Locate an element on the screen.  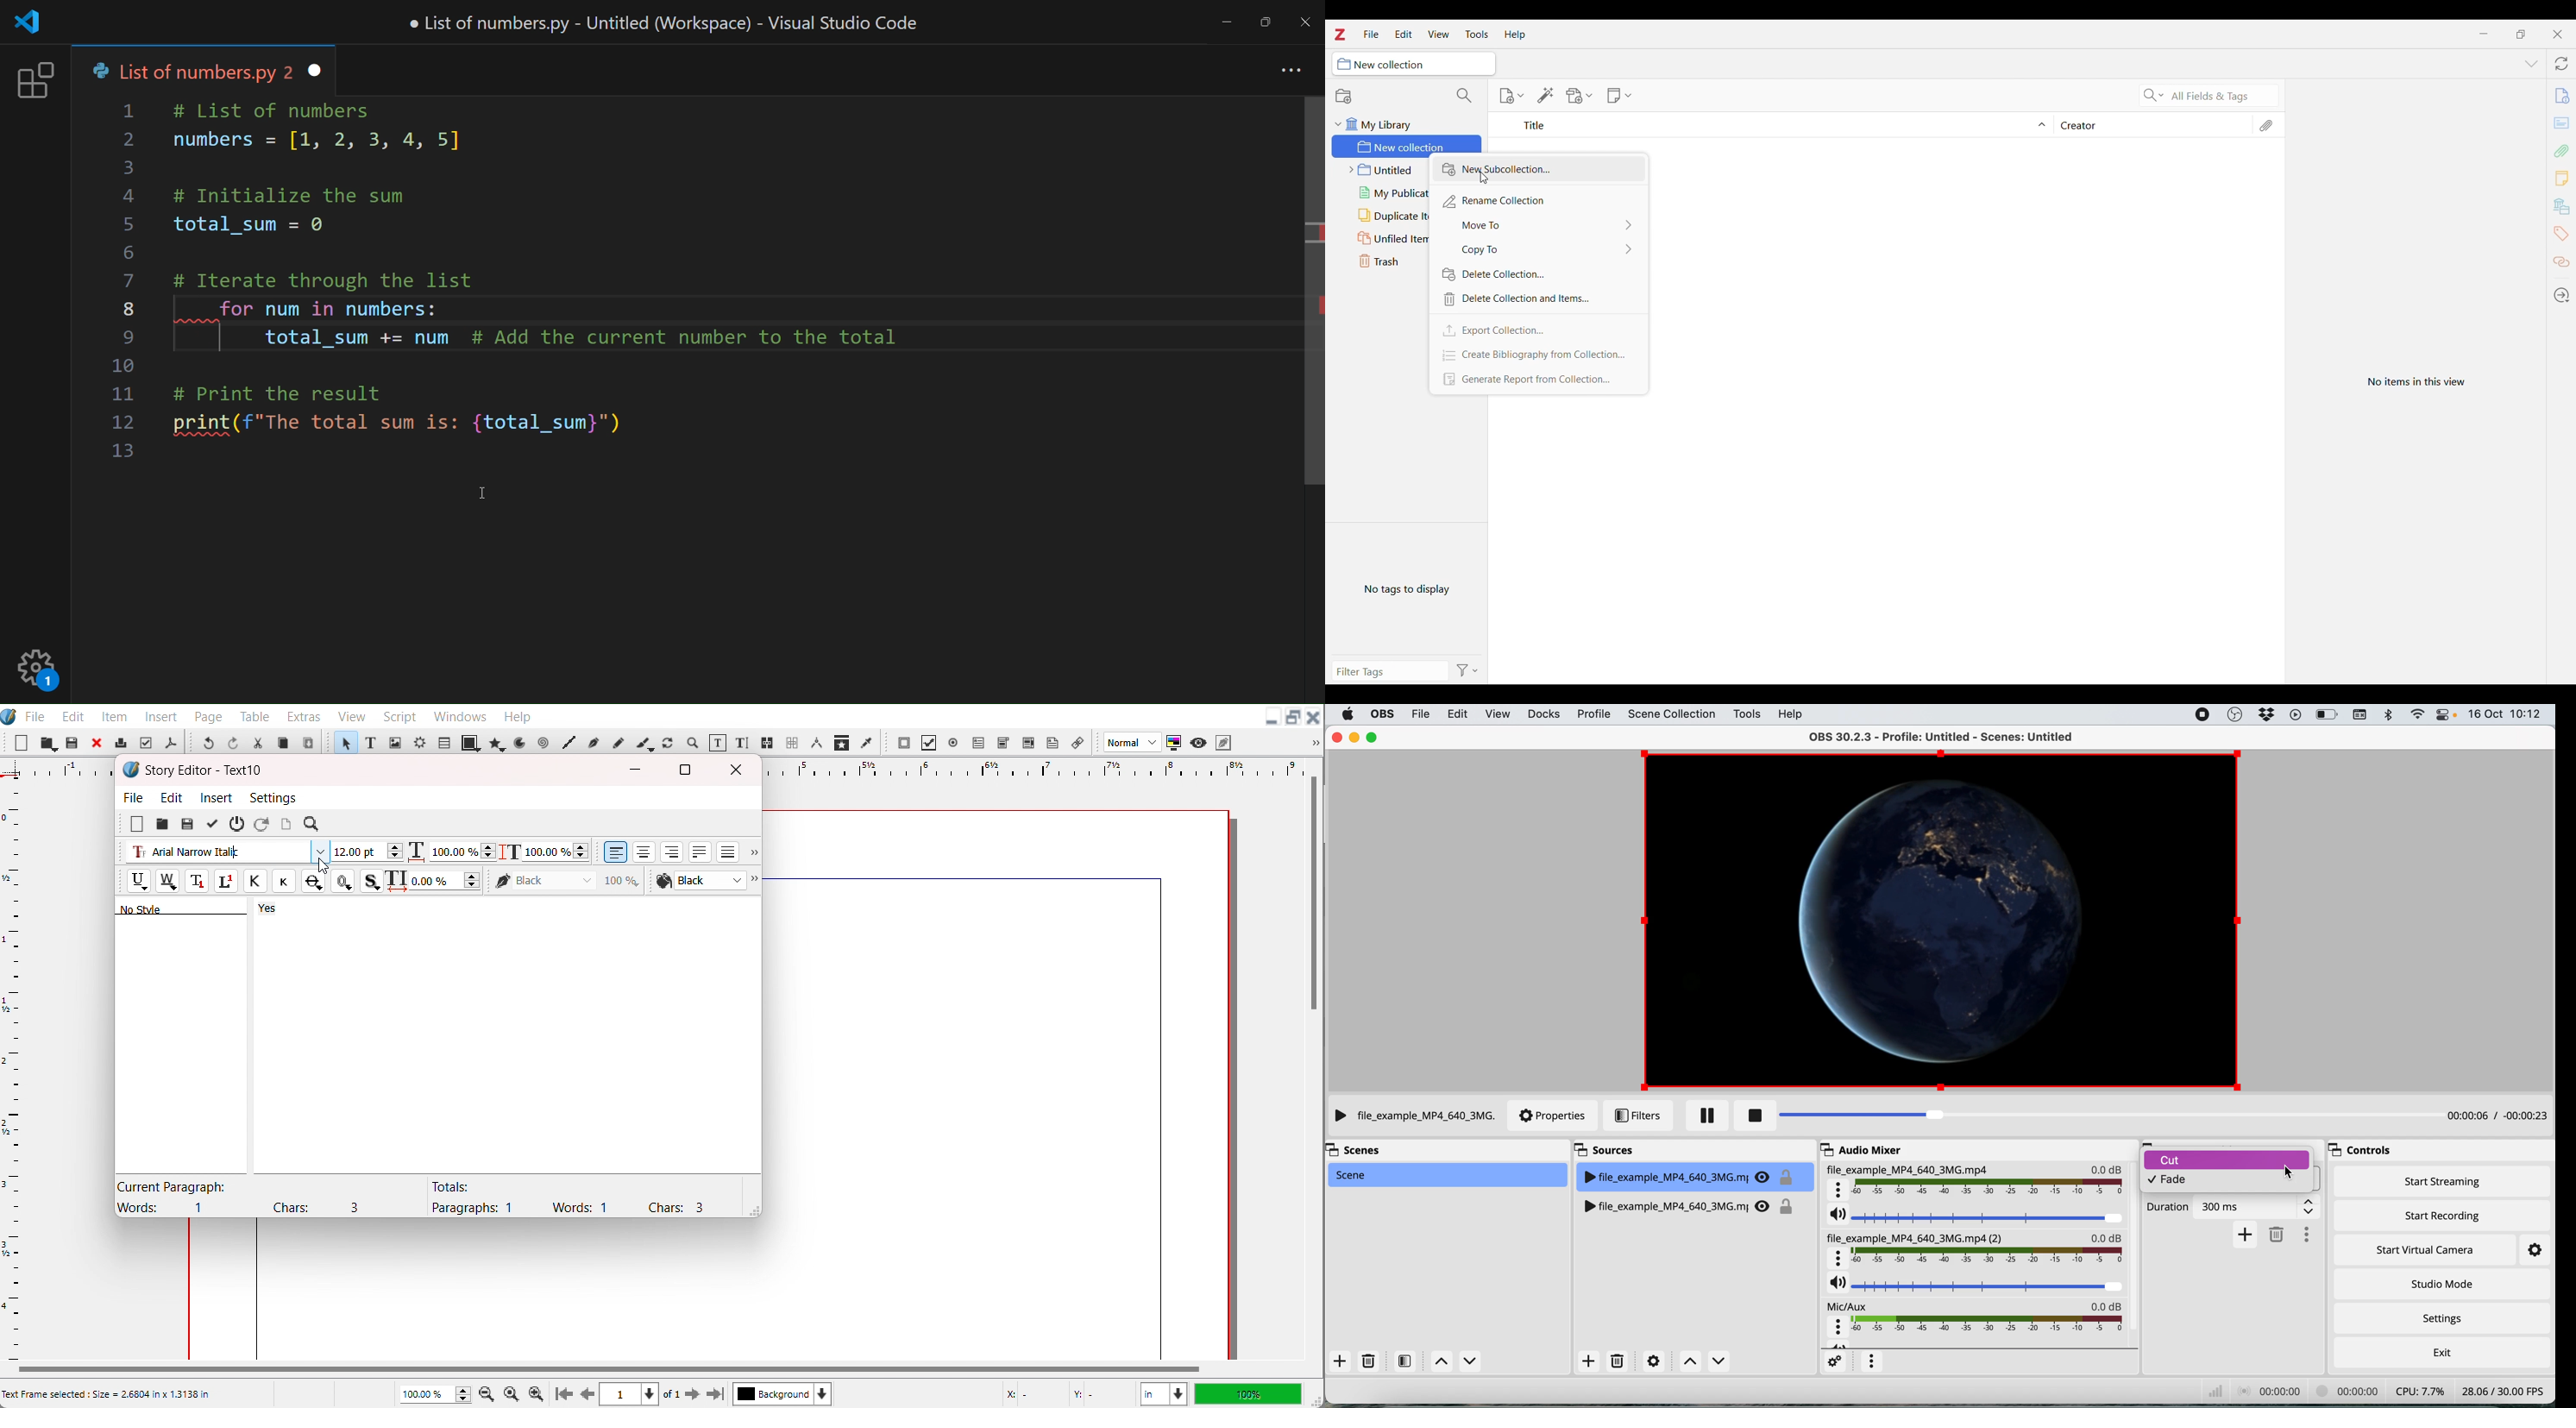
obs is located at coordinates (2236, 713).